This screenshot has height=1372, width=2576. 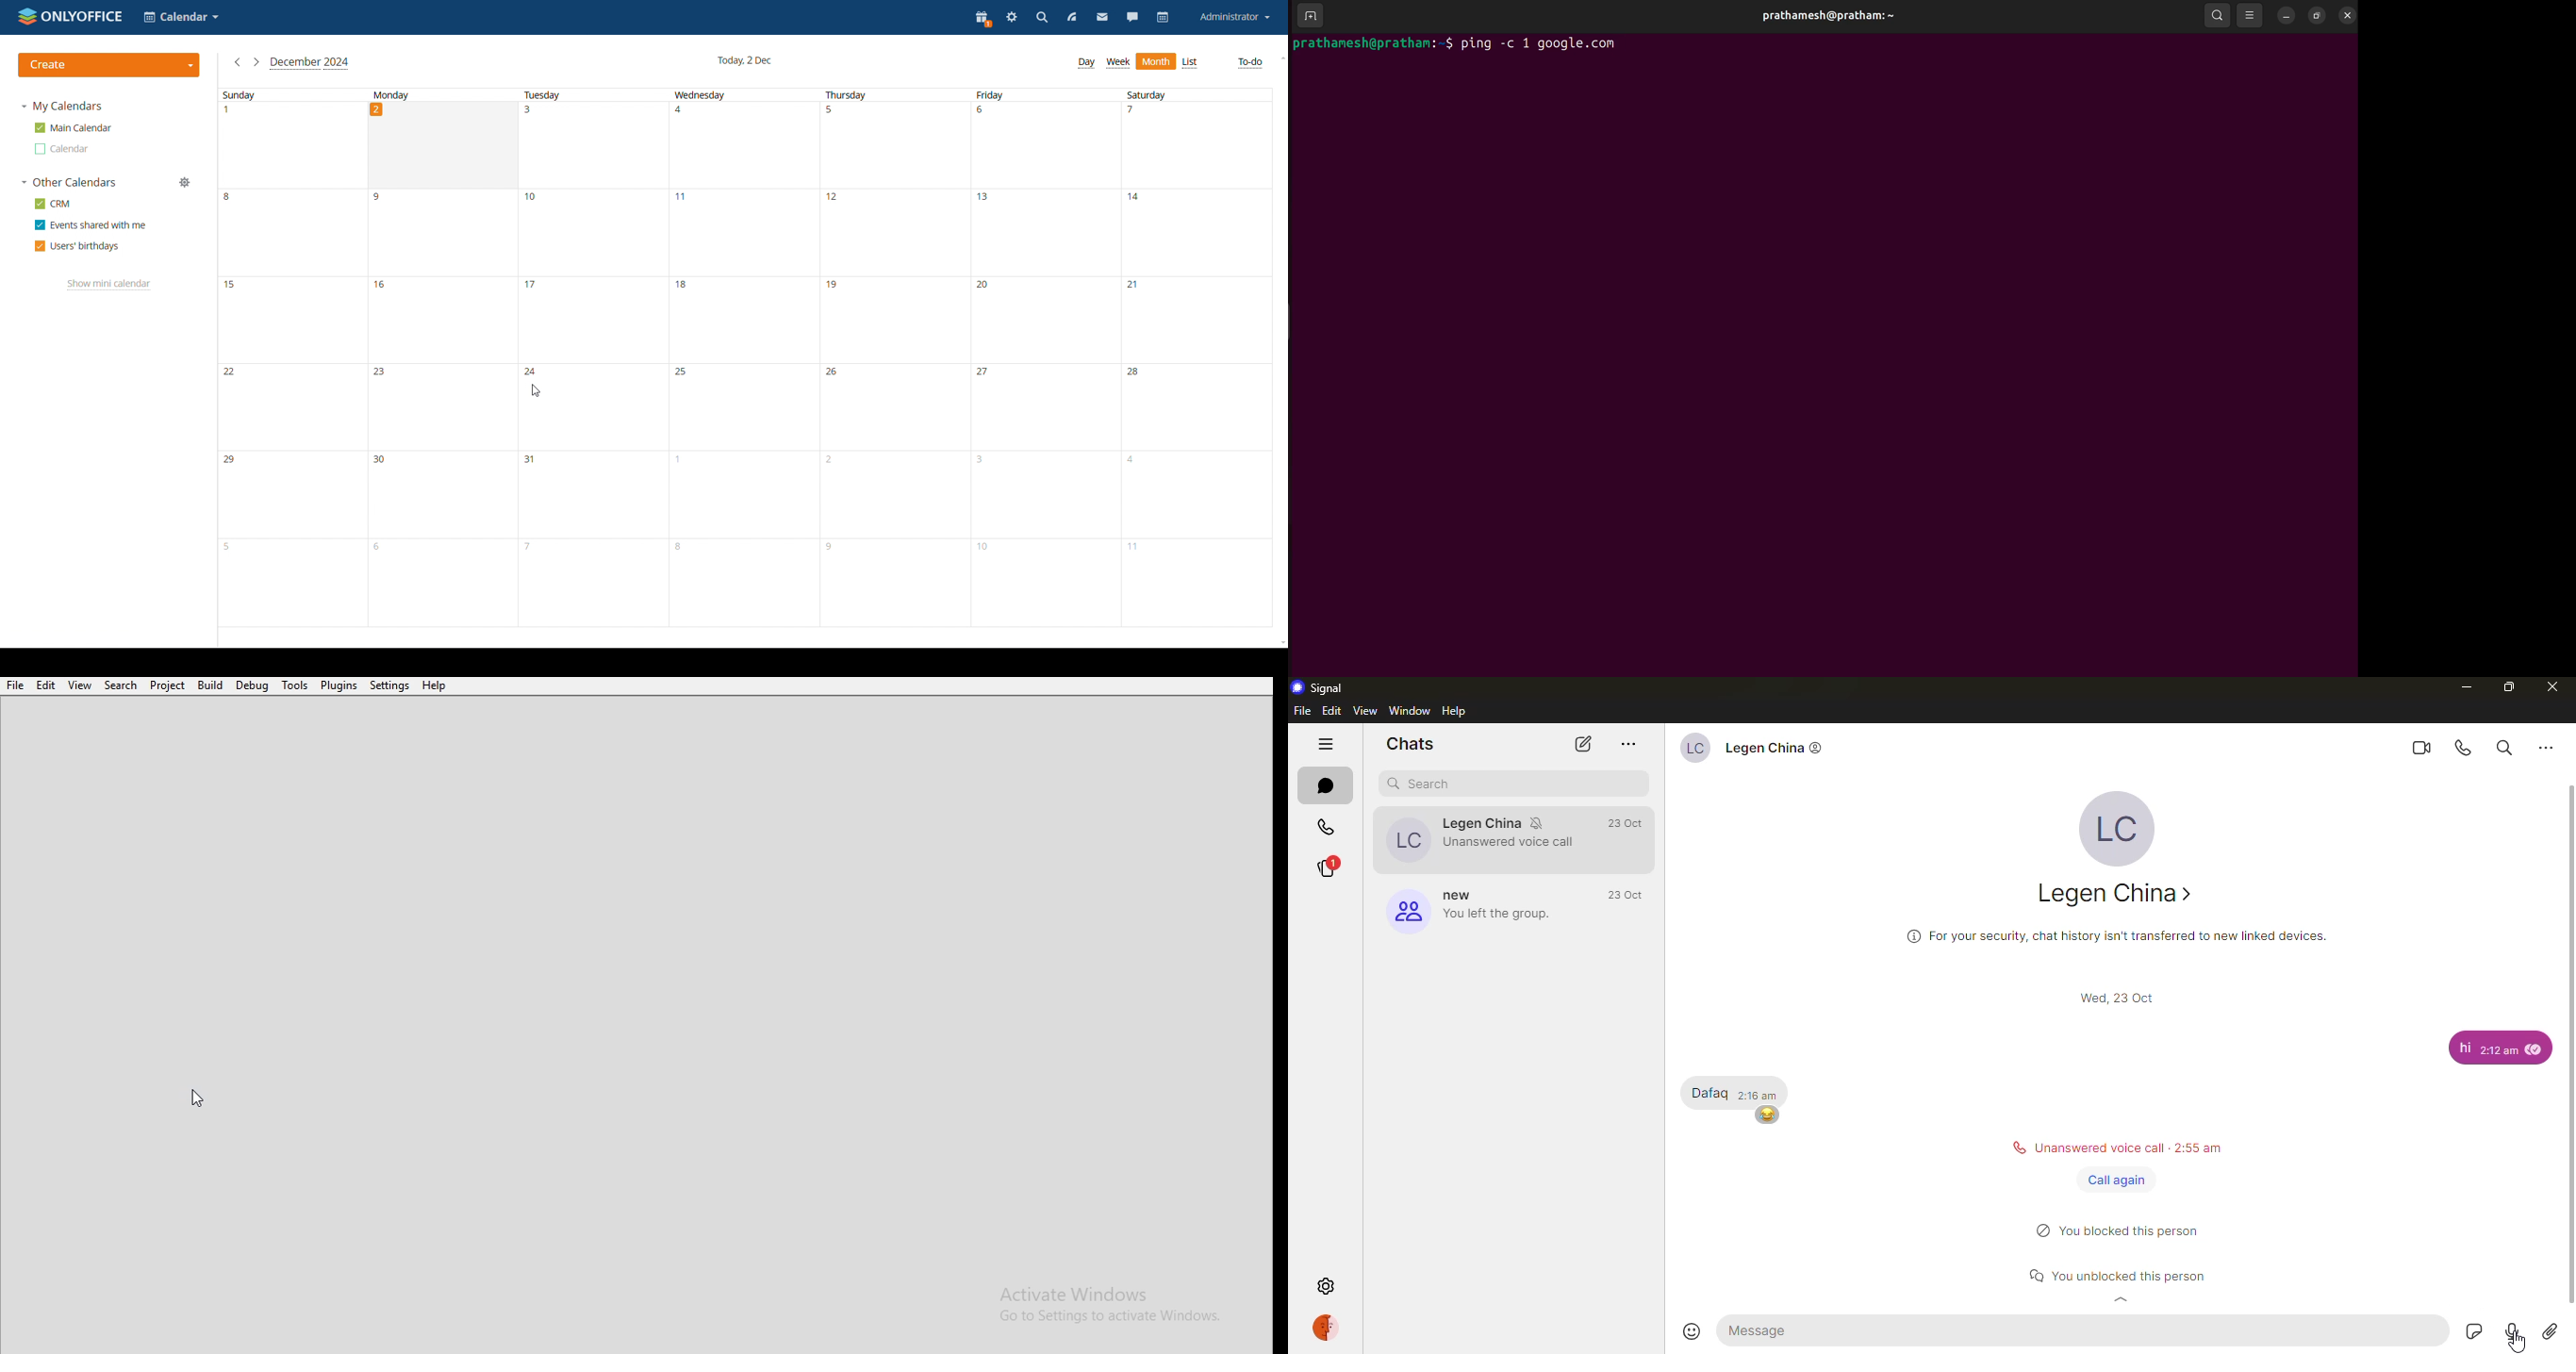 What do you see at coordinates (1462, 711) in the screenshot?
I see `help` at bounding box center [1462, 711].